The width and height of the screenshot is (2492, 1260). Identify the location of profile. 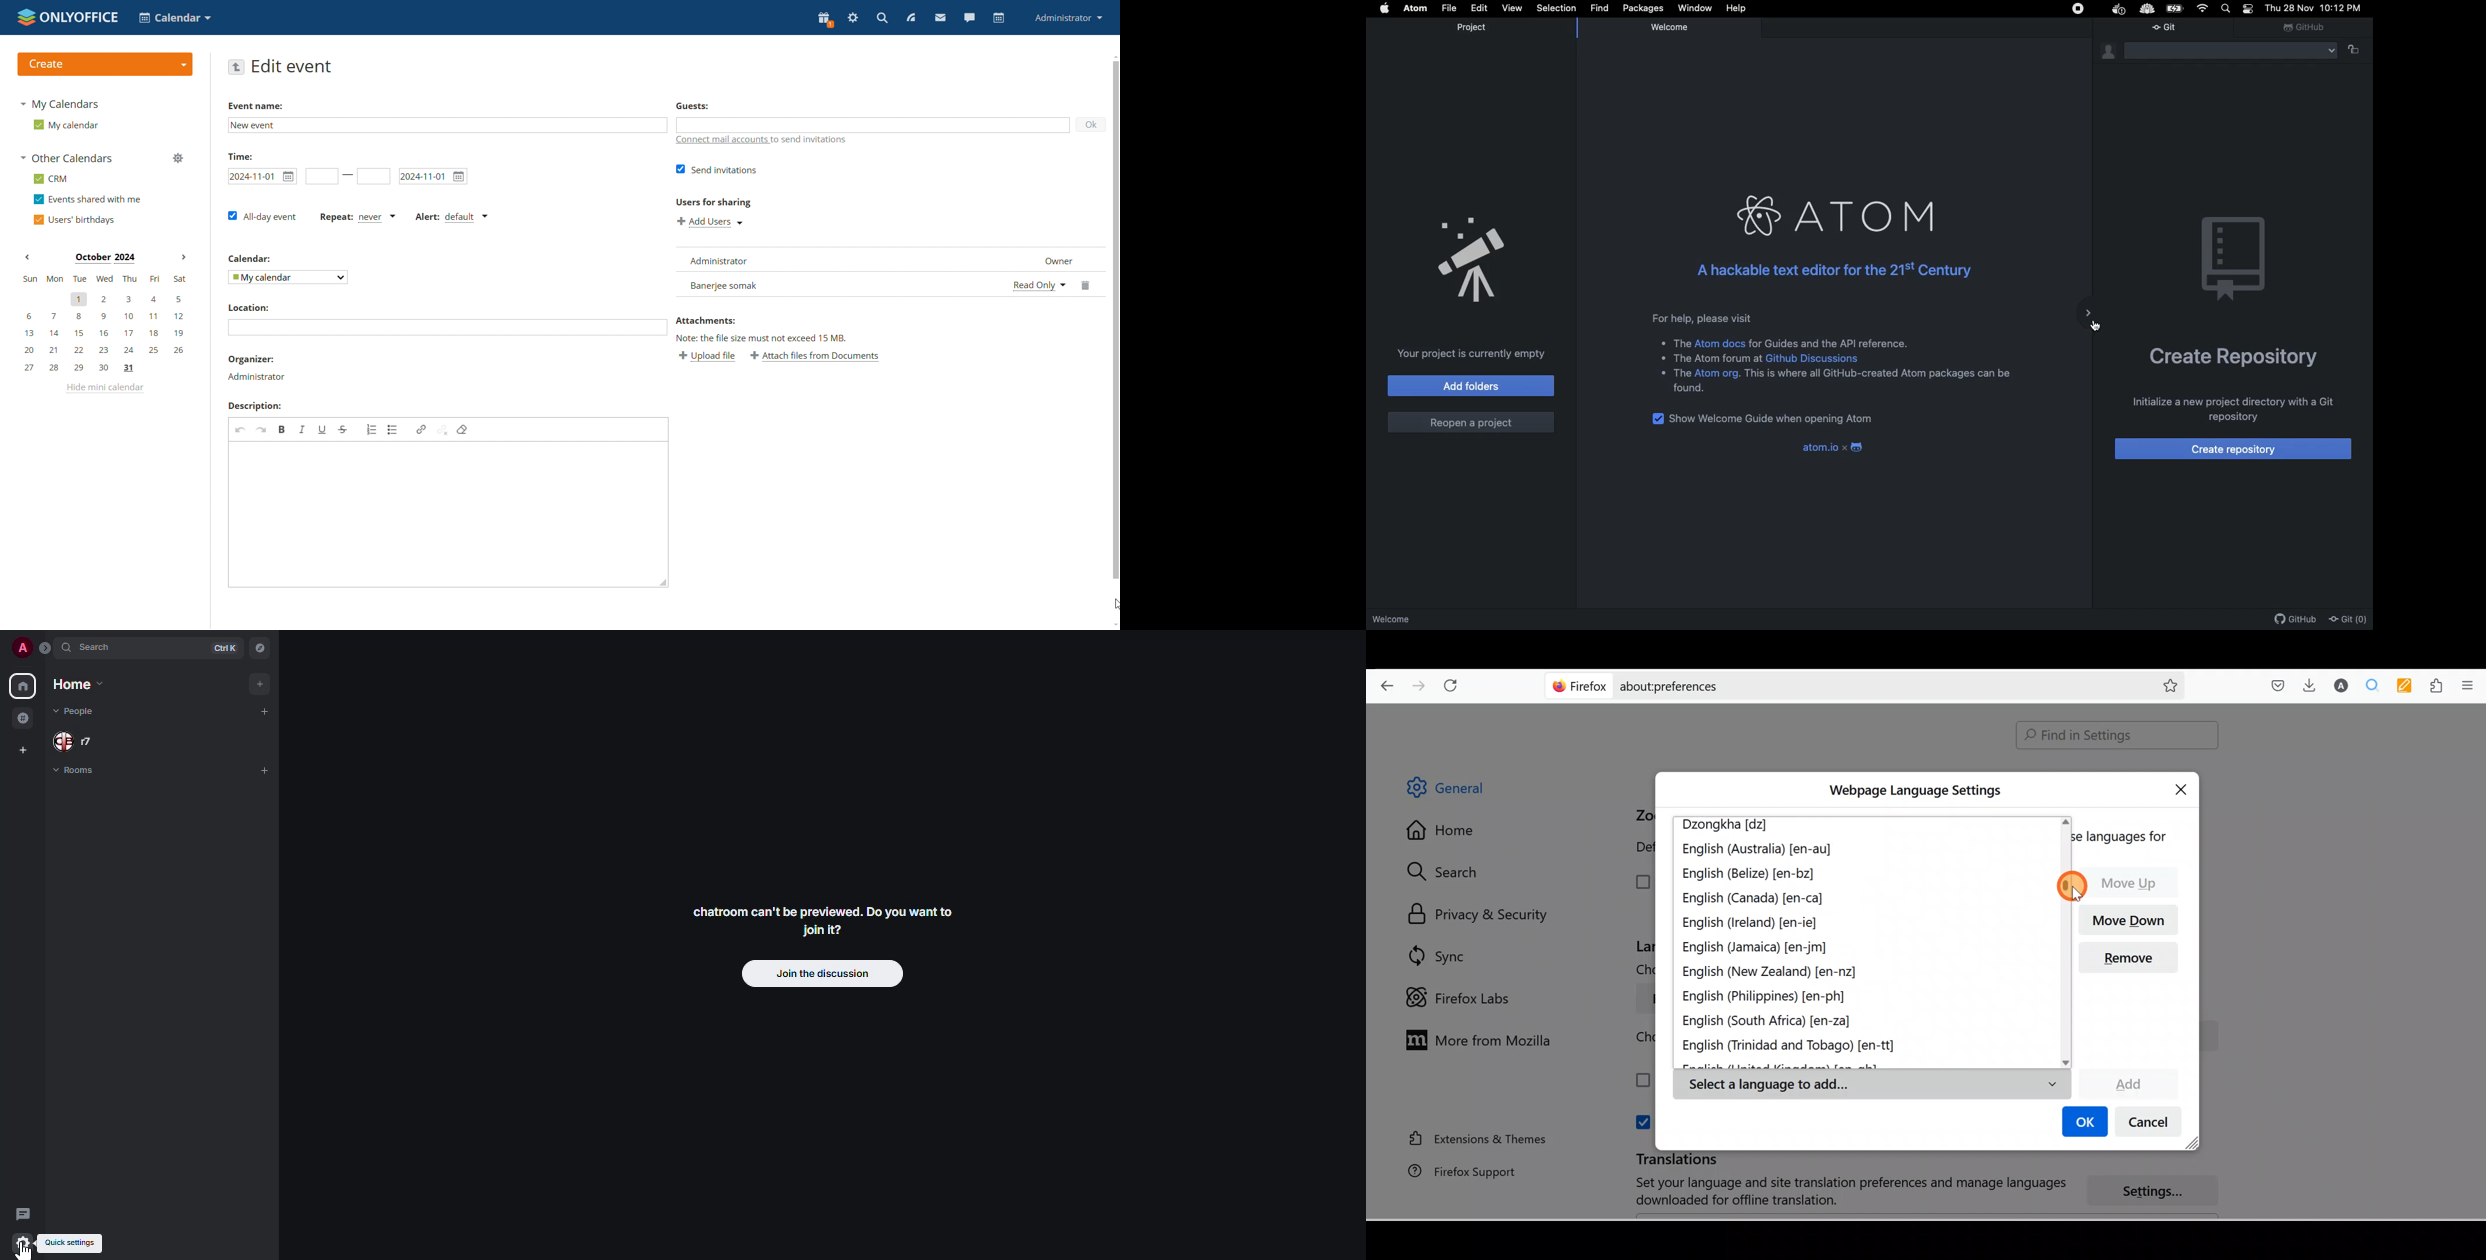
(21, 649).